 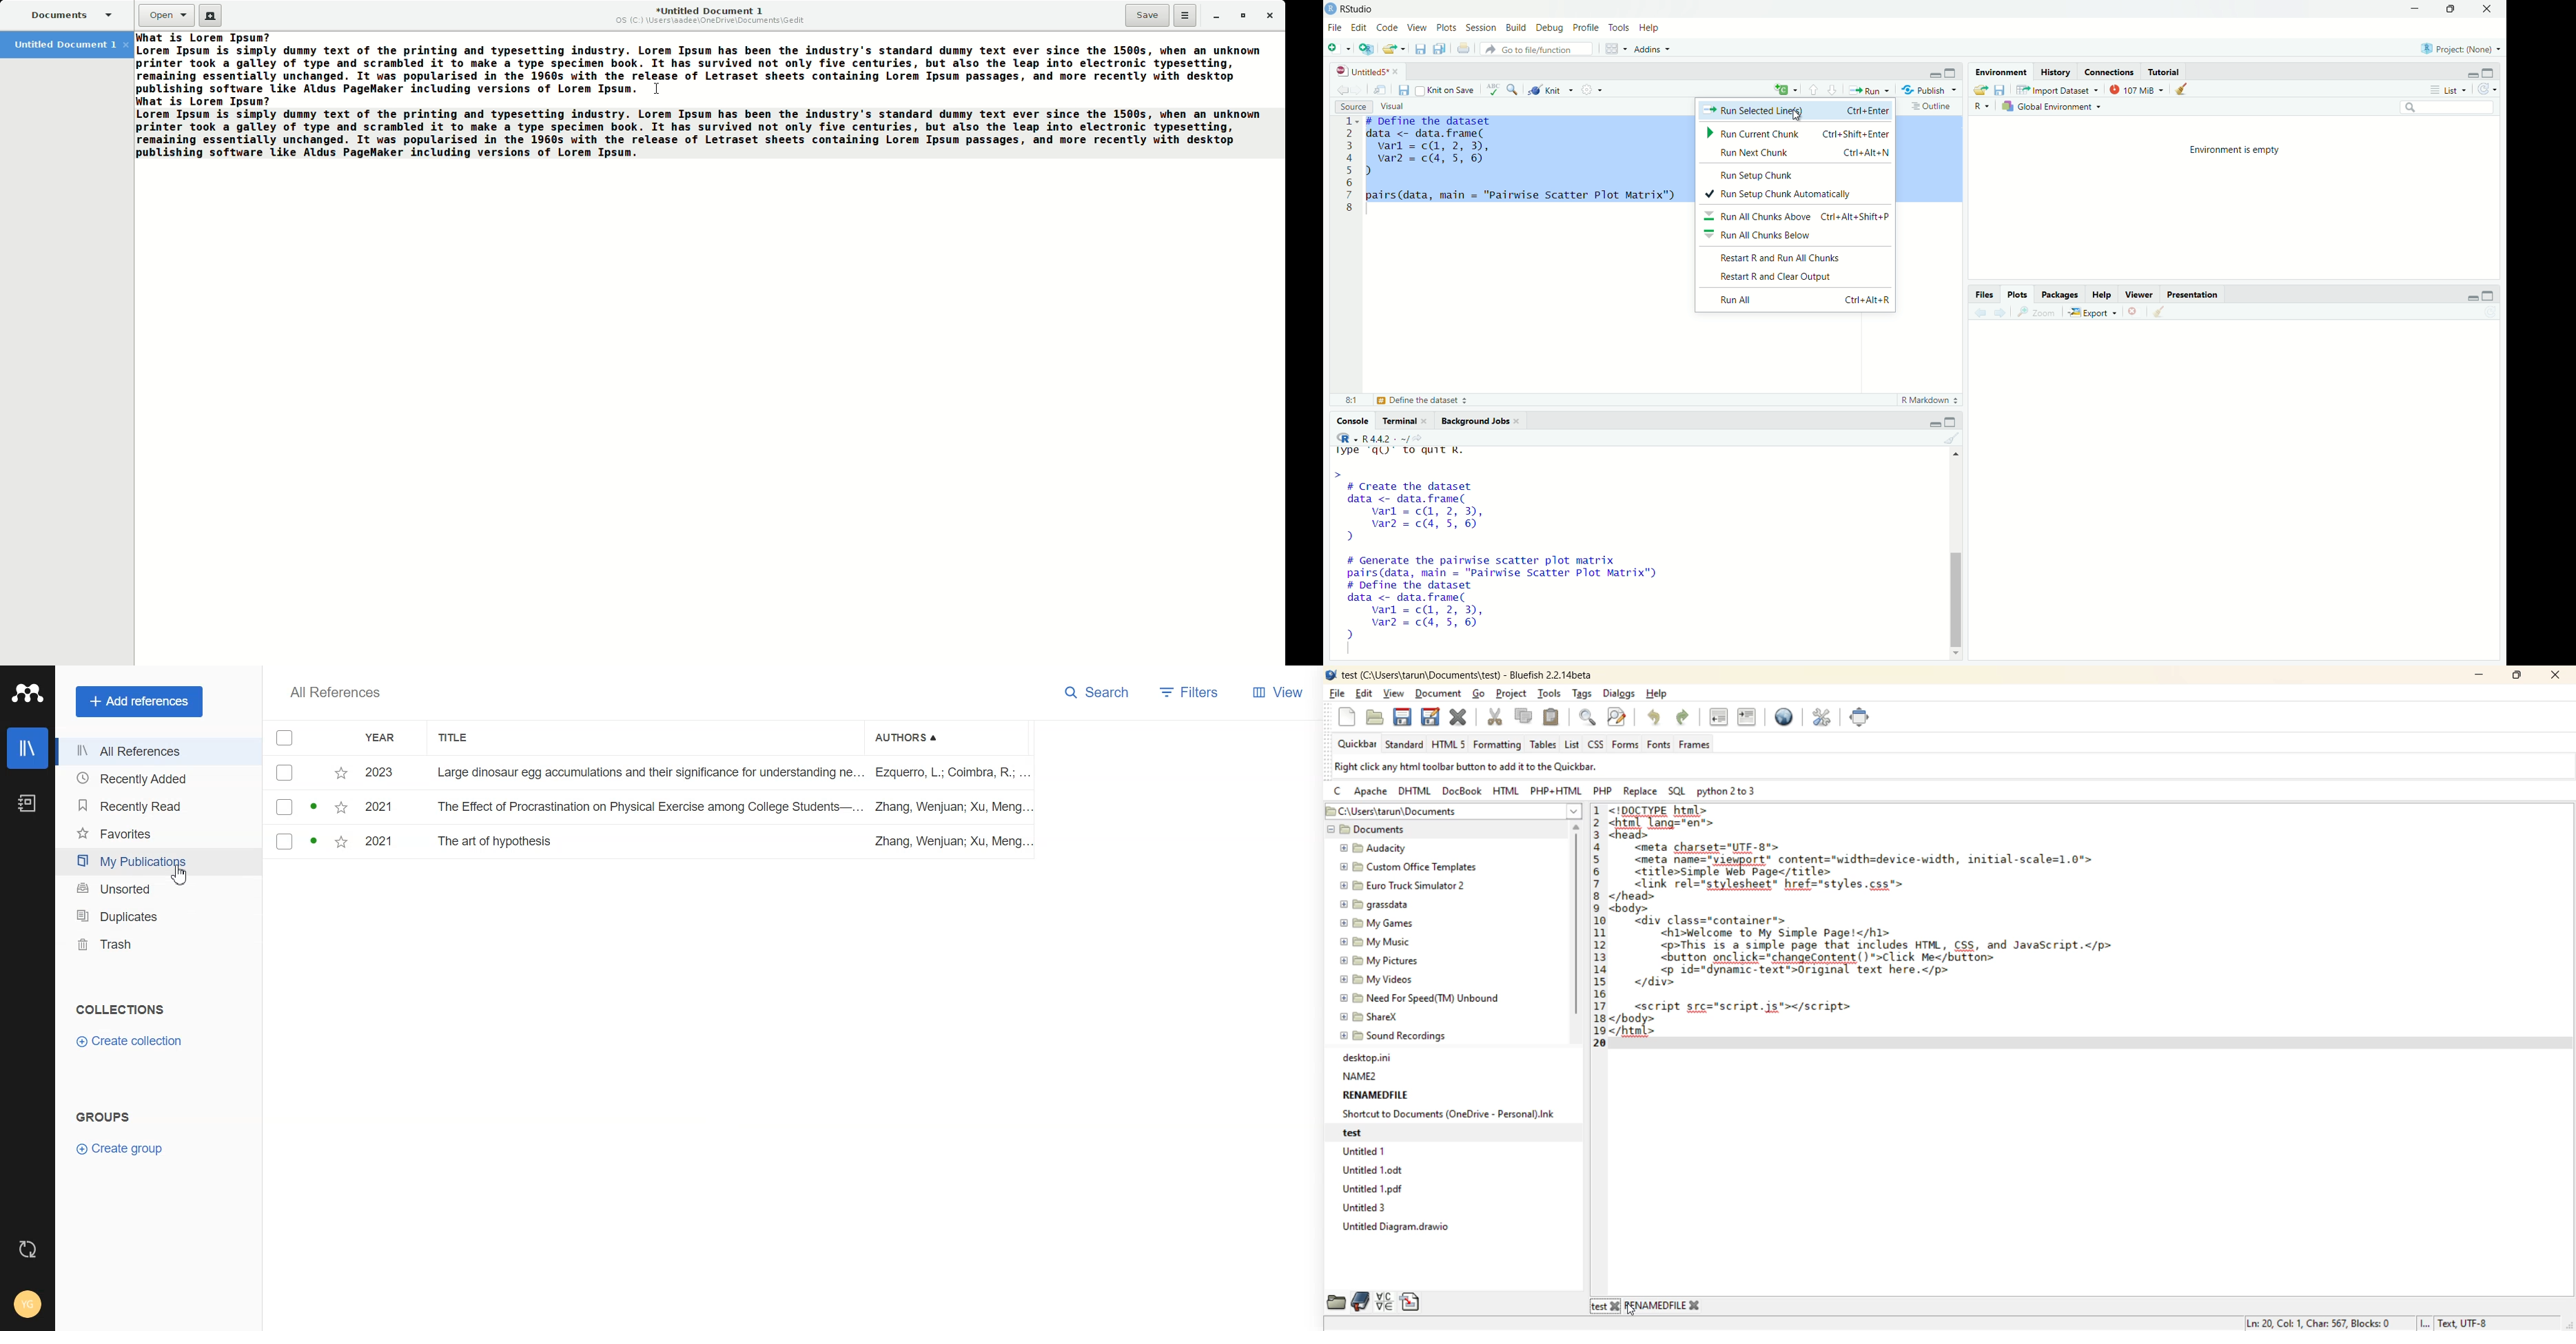 I want to click on new, so click(x=1347, y=718).